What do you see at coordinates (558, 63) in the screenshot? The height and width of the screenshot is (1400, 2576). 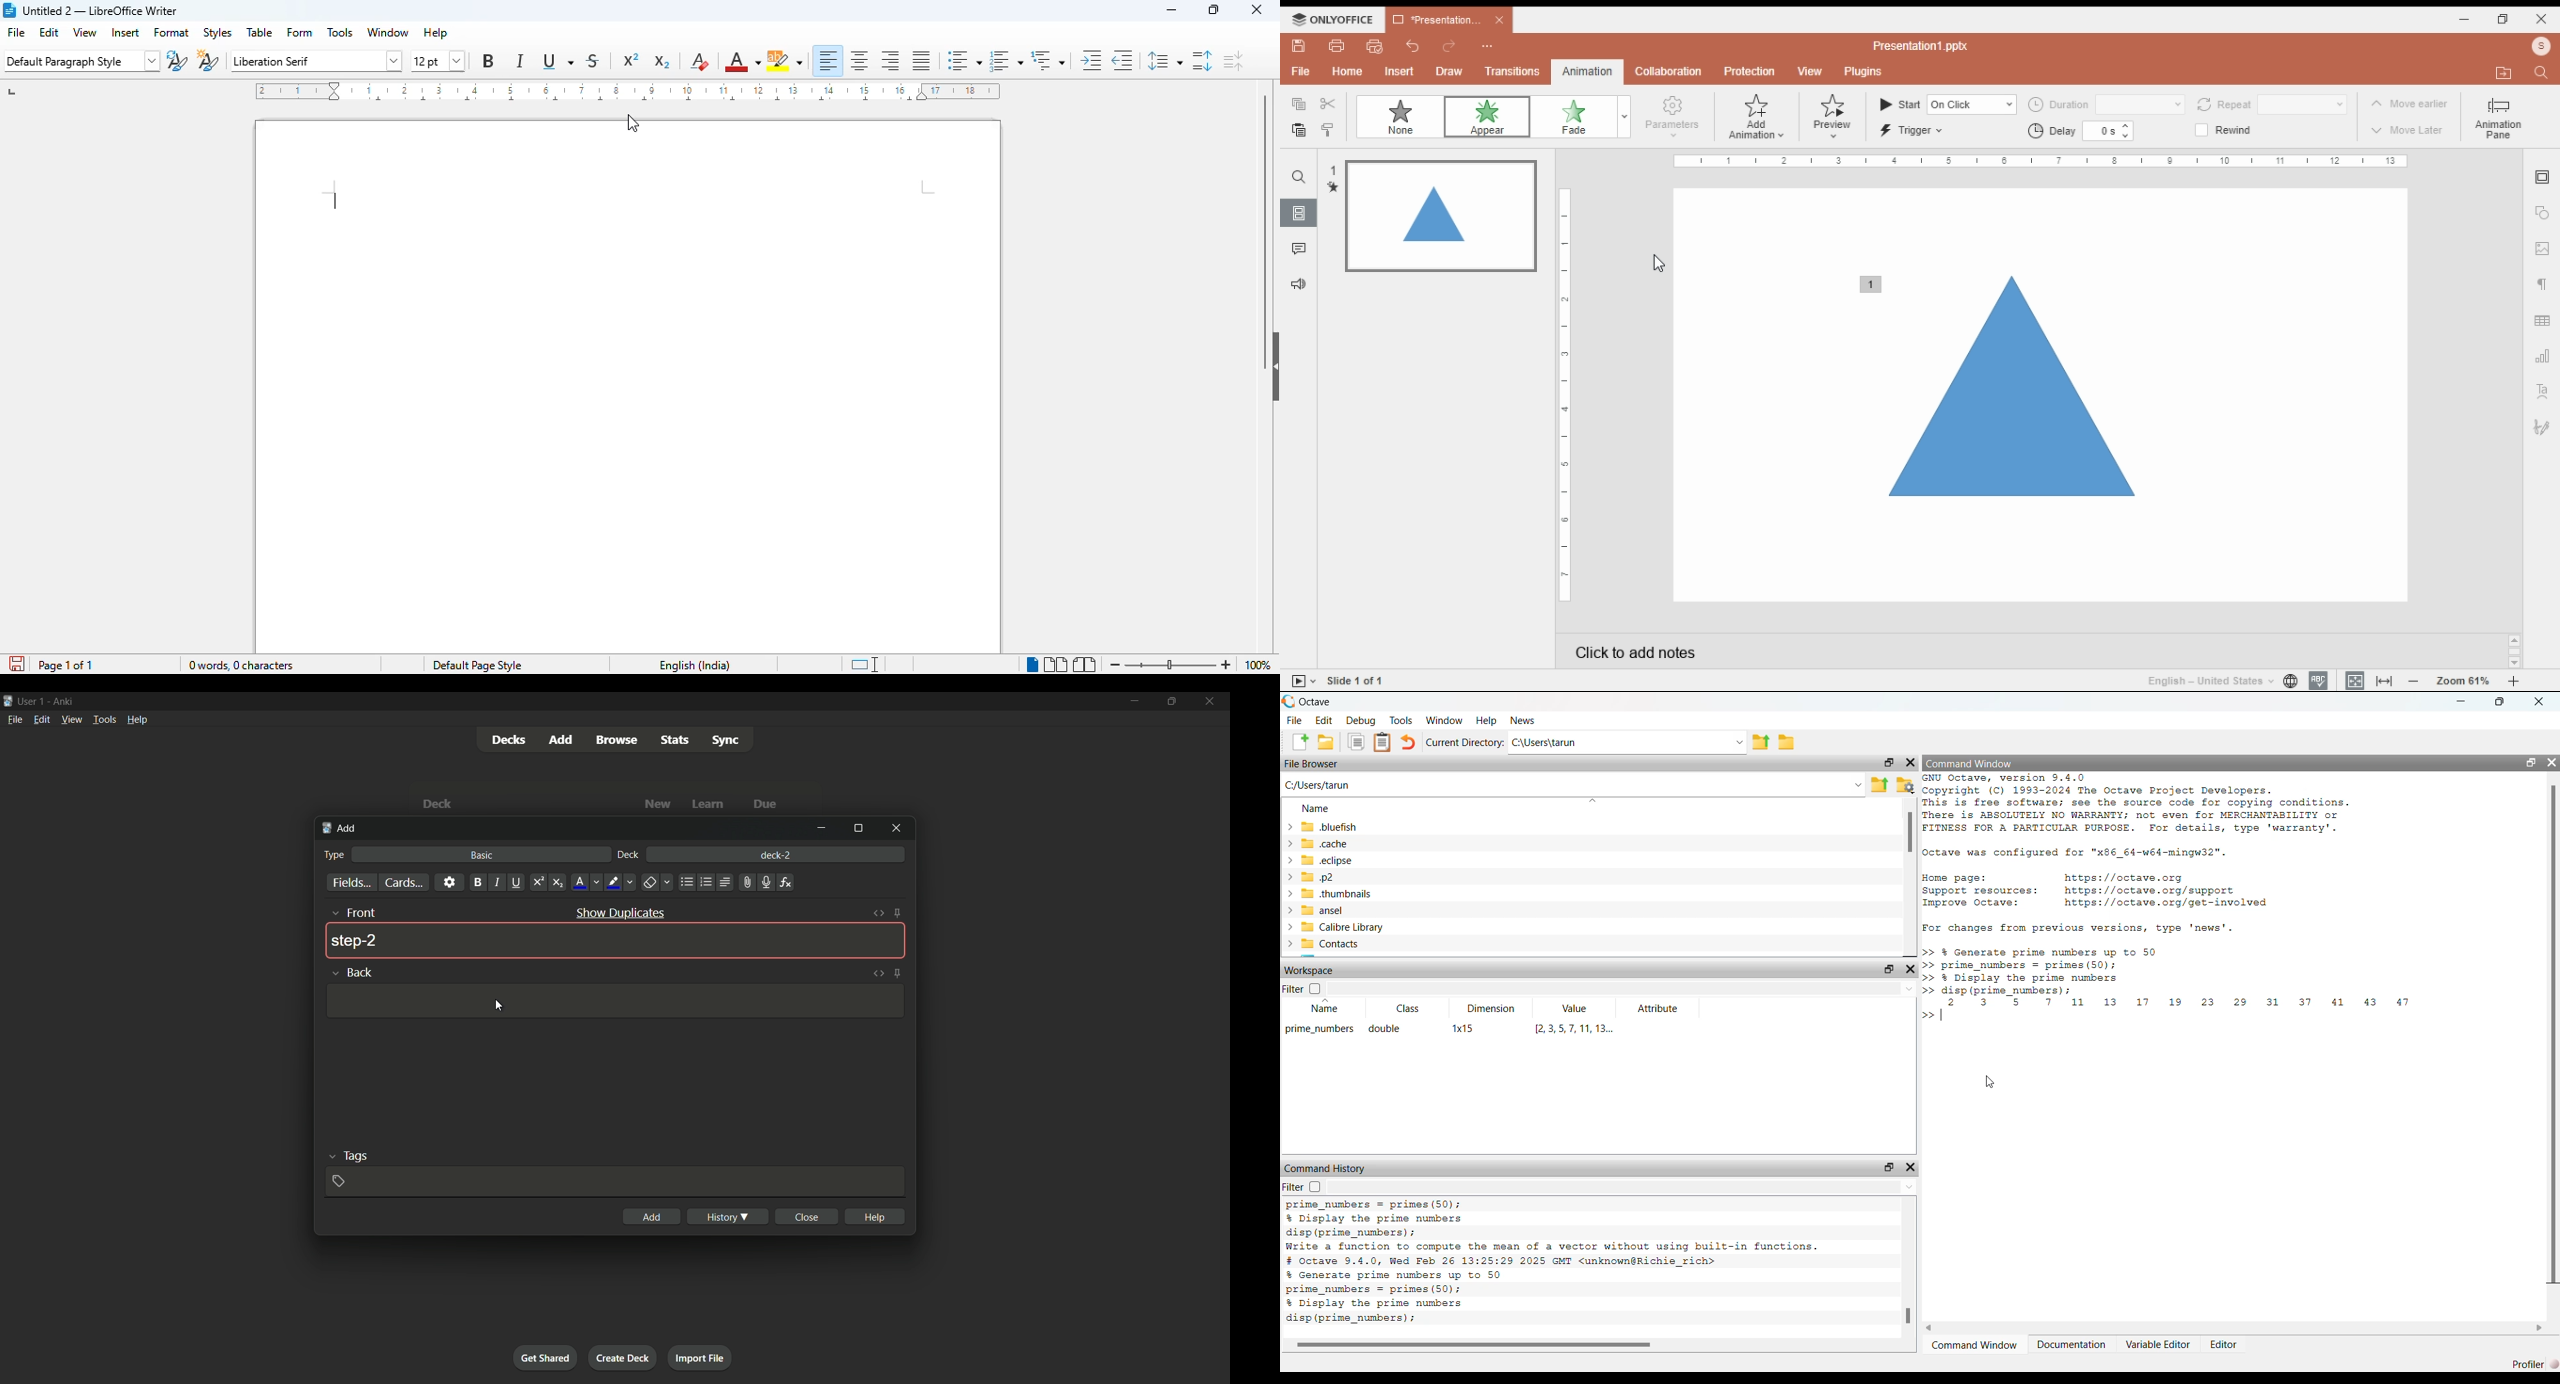 I see `underline` at bounding box center [558, 63].